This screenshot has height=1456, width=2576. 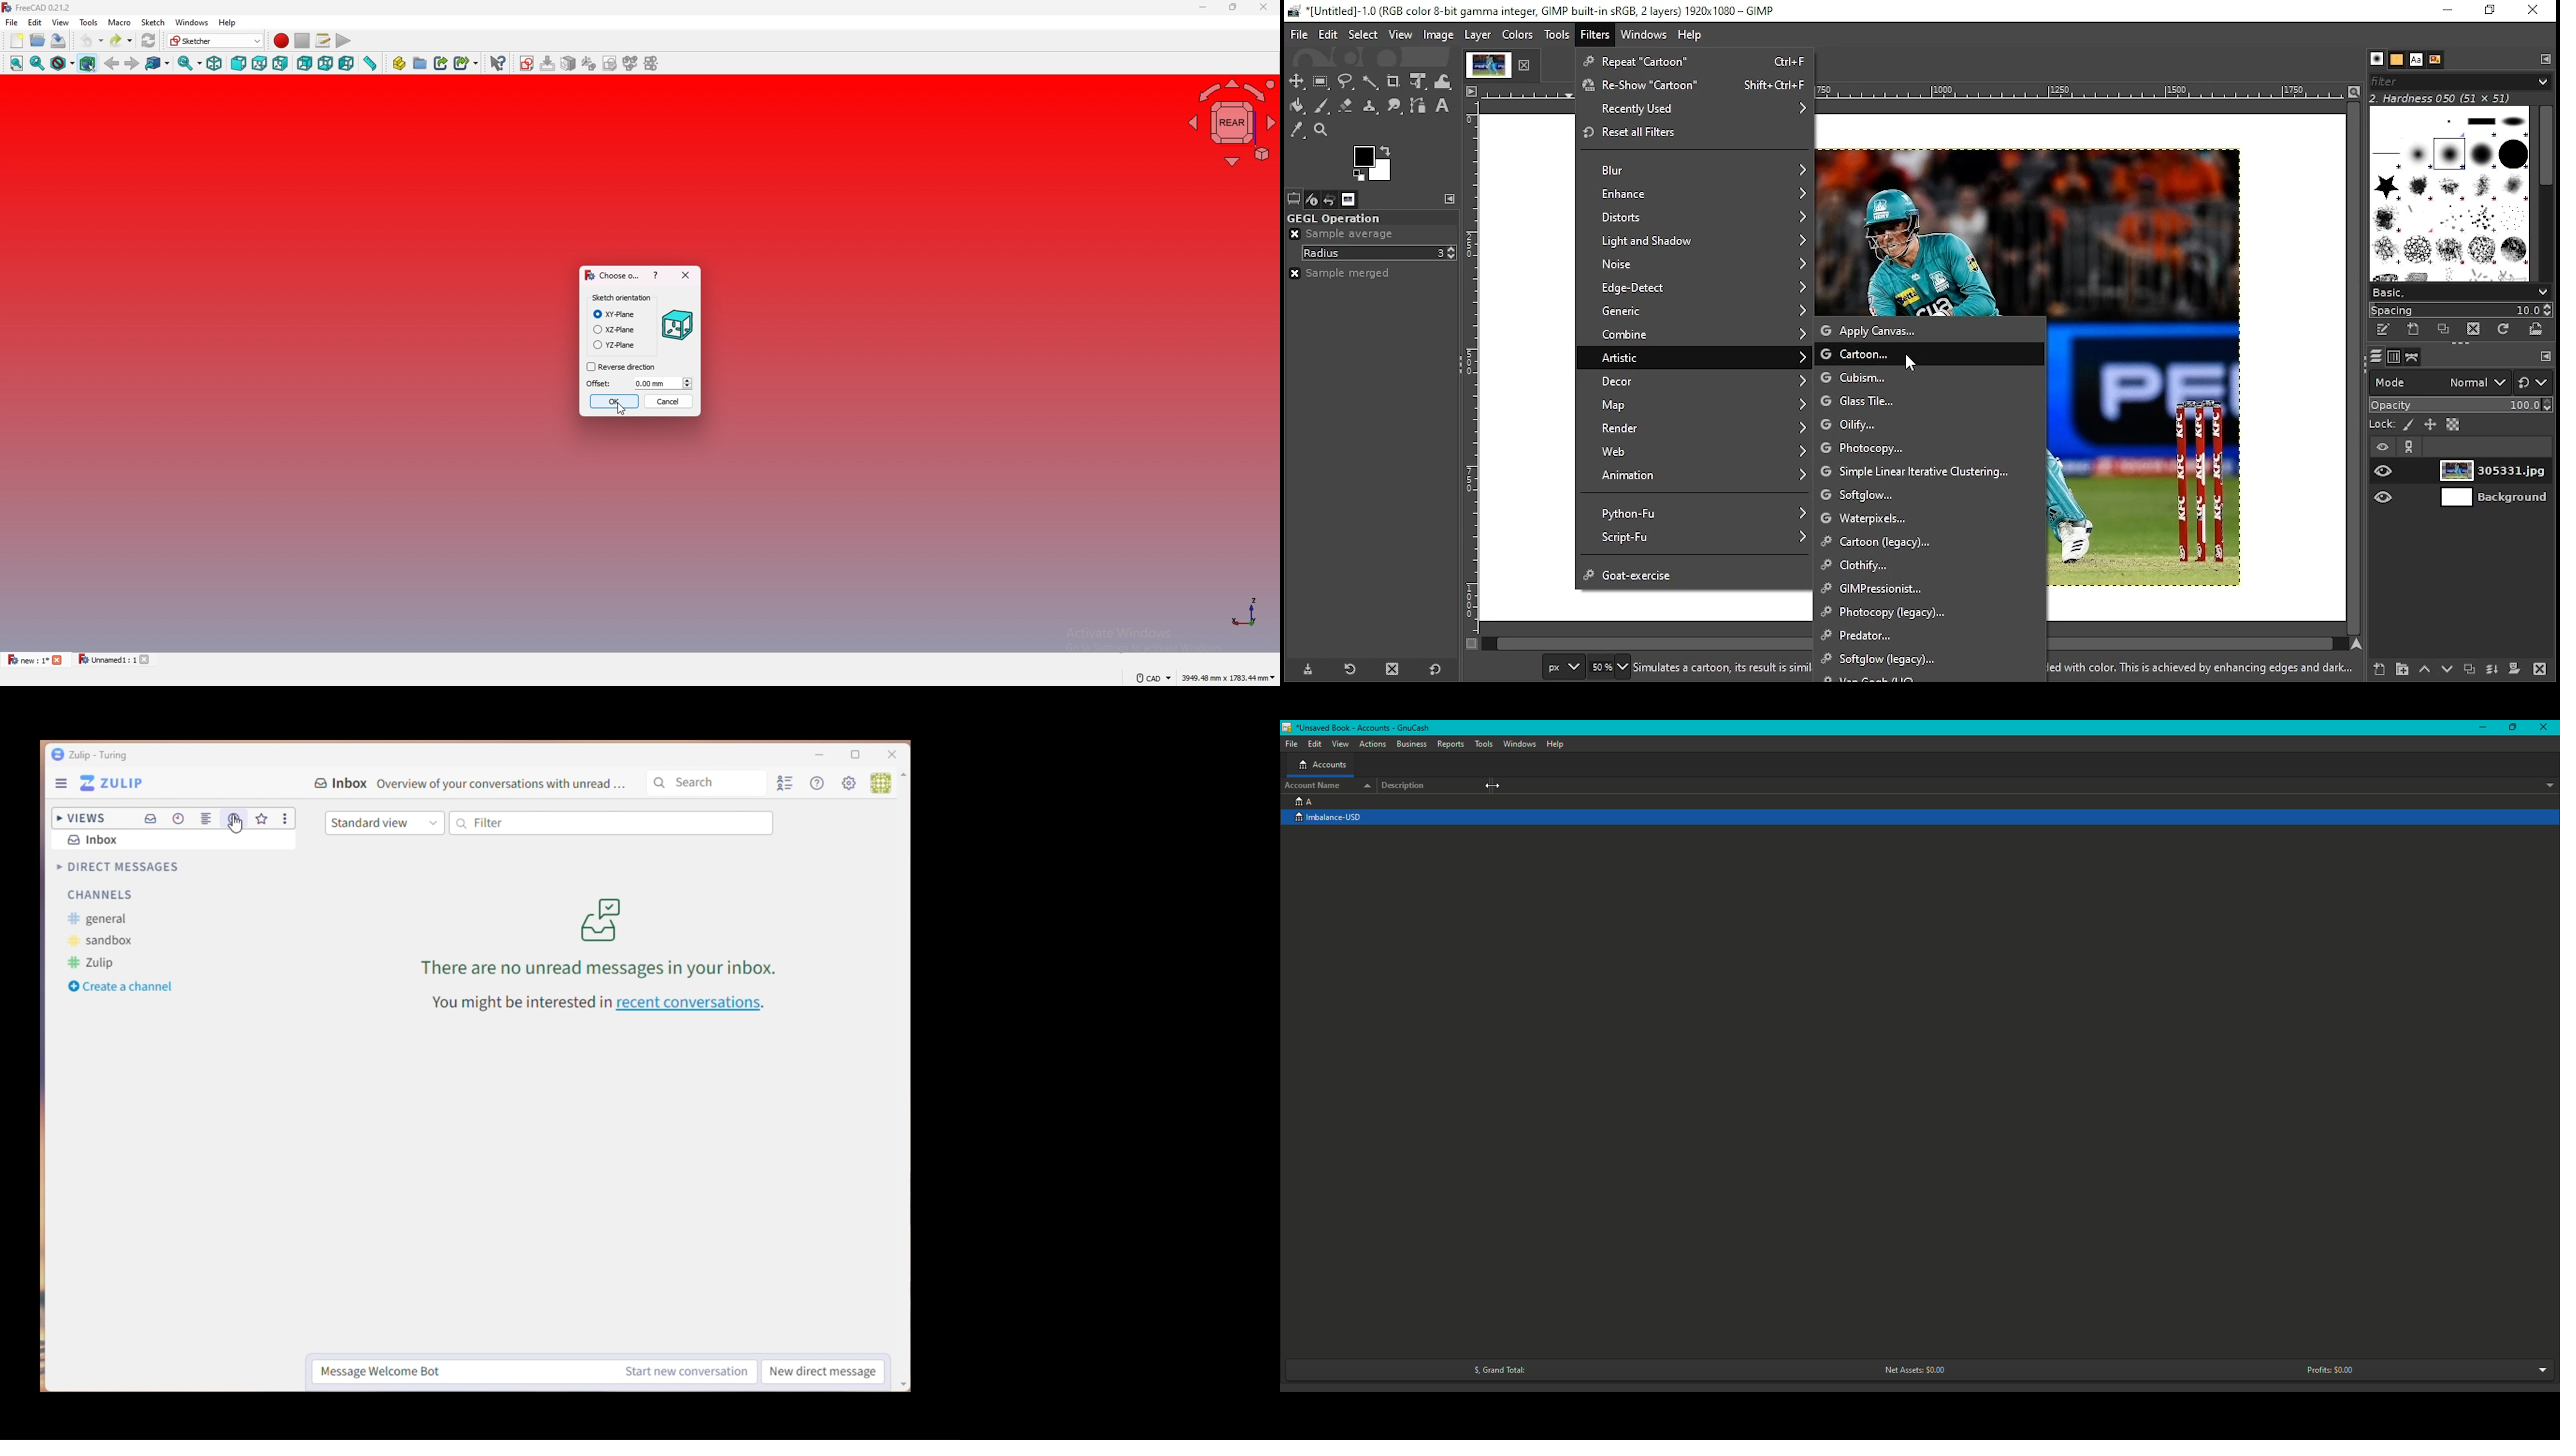 What do you see at coordinates (1696, 429) in the screenshot?
I see `render` at bounding box center [1696, 429].